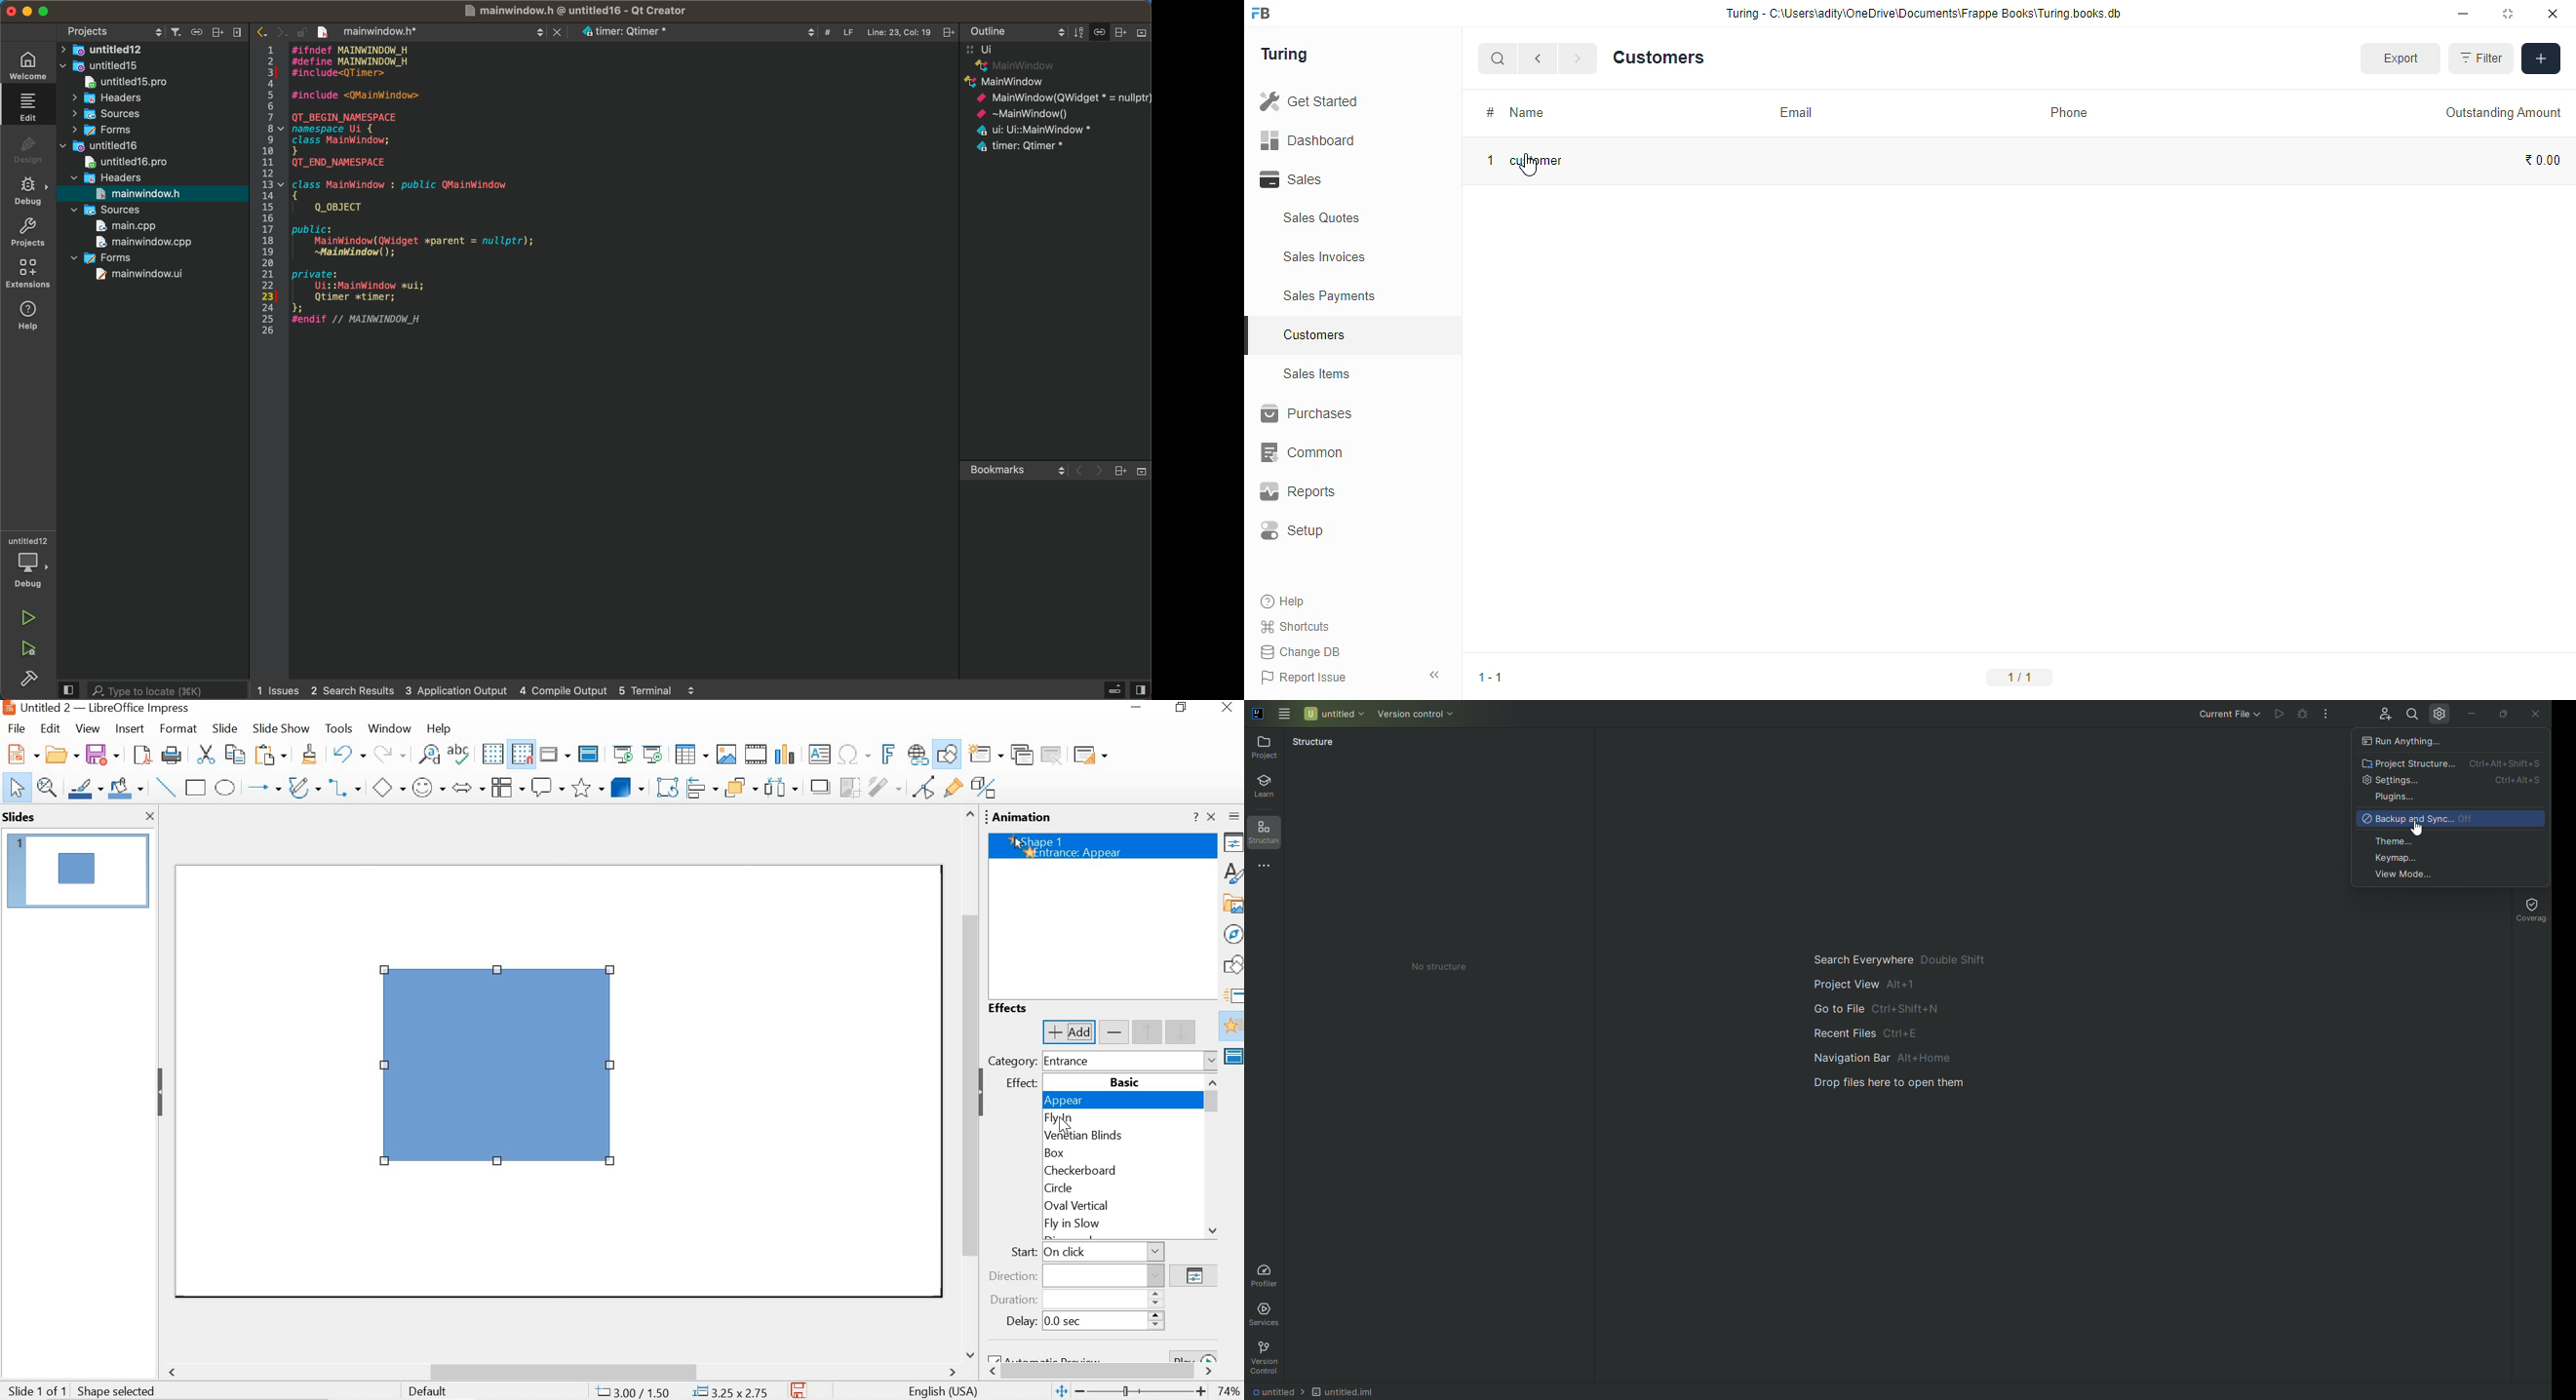 This screenshot has height=1400, width=2576. I want to click on frappebooks logo, so click(1267, 15).